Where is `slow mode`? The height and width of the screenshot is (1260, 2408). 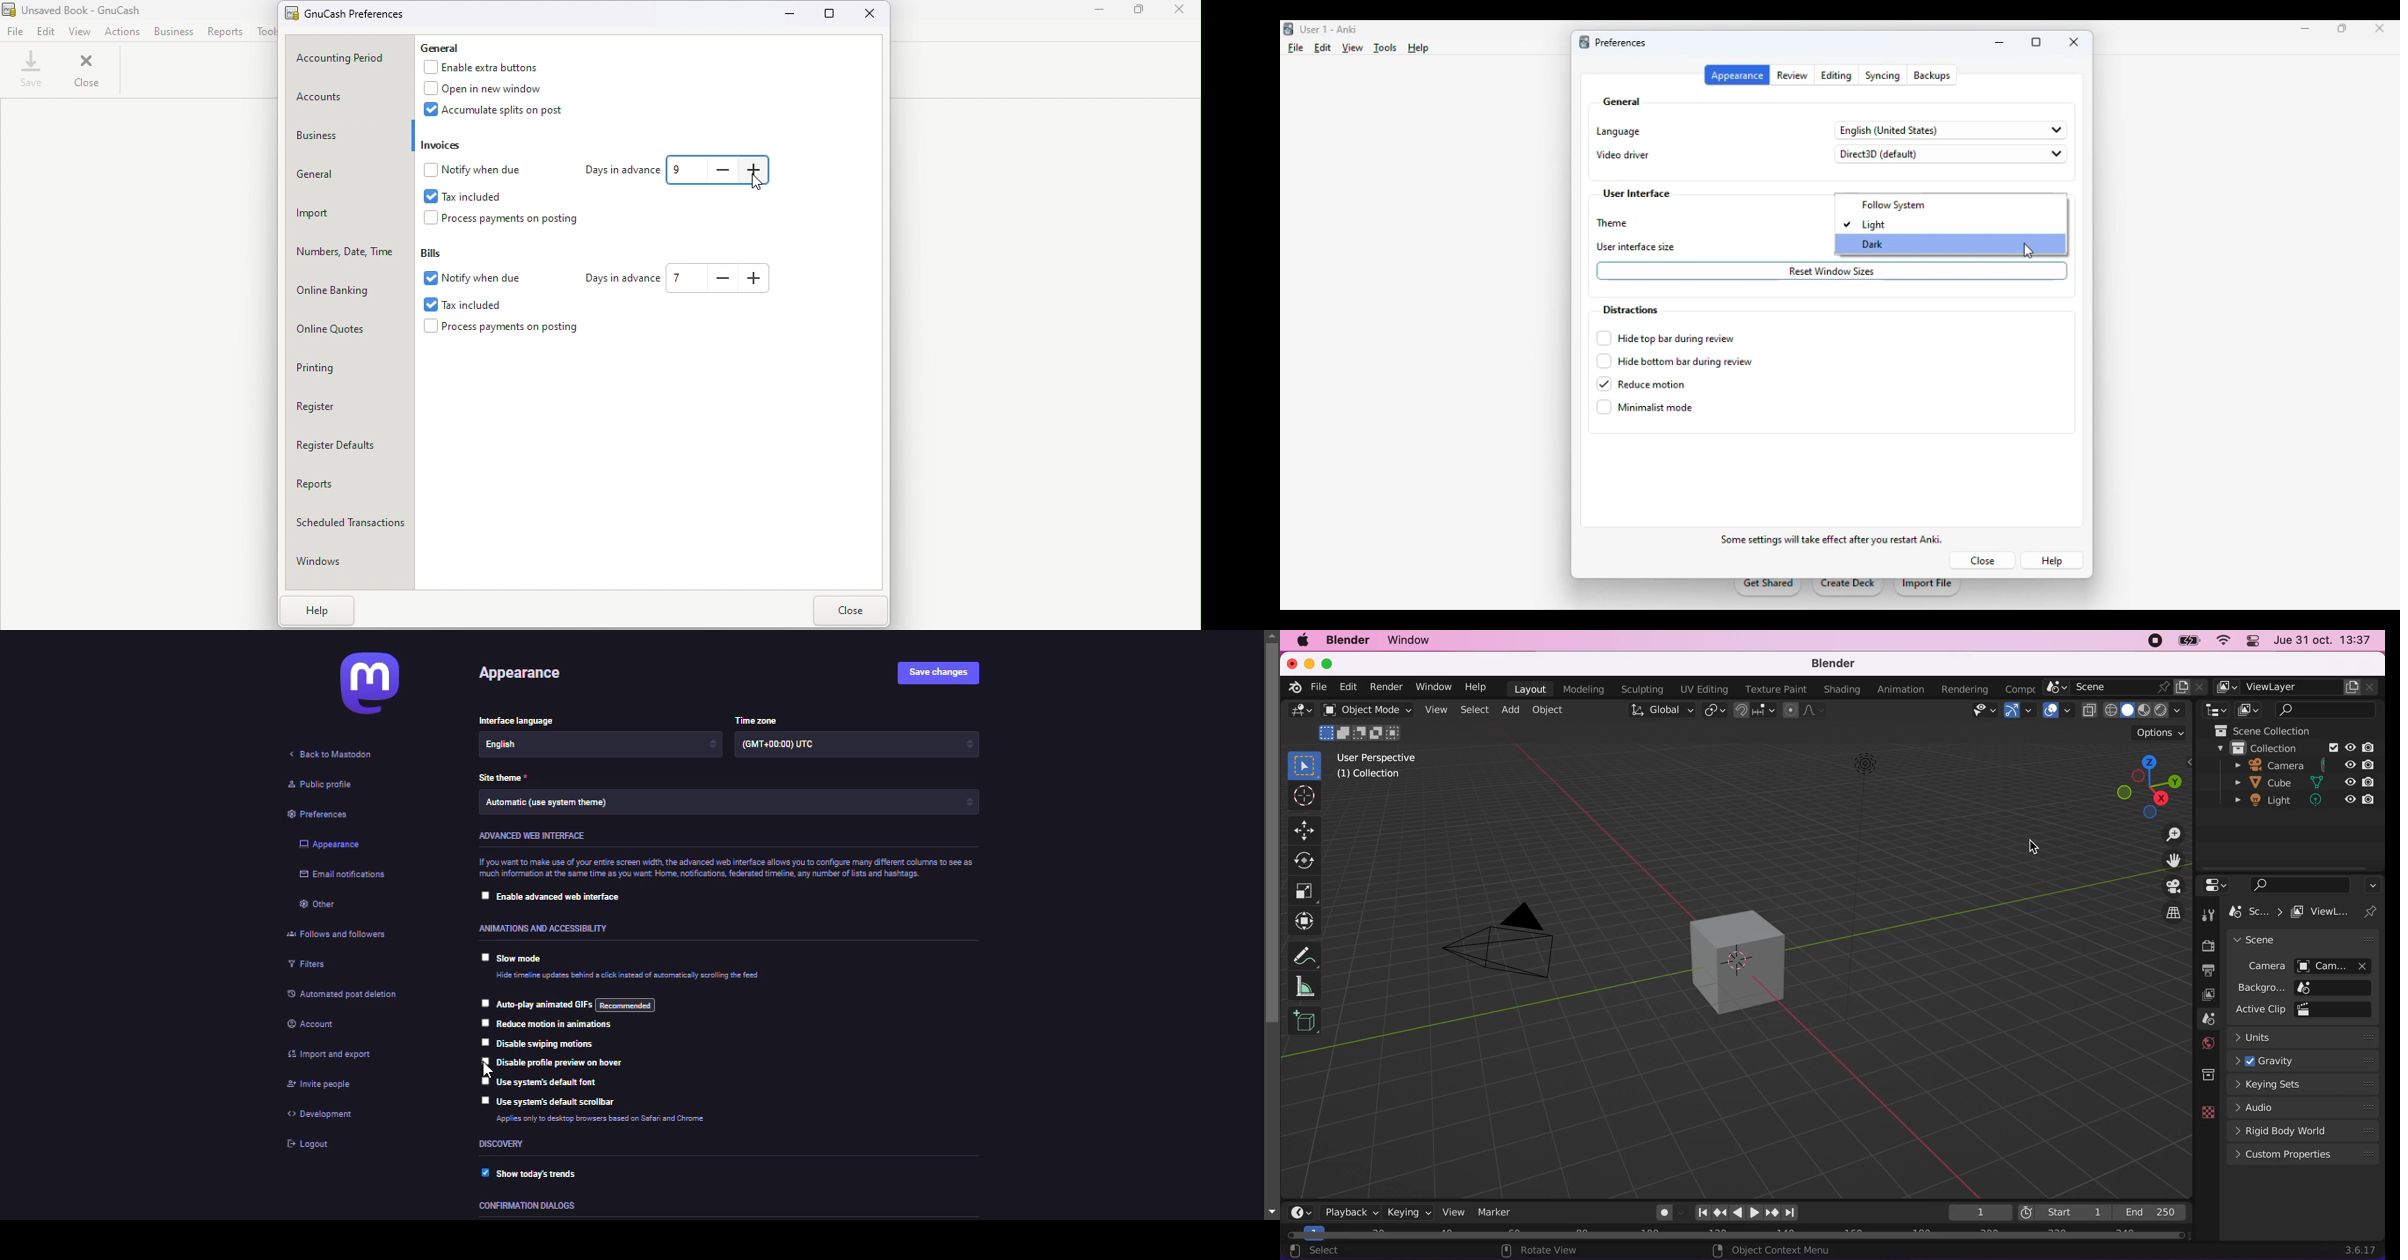
slow mode is located at coordinates (524, 960).